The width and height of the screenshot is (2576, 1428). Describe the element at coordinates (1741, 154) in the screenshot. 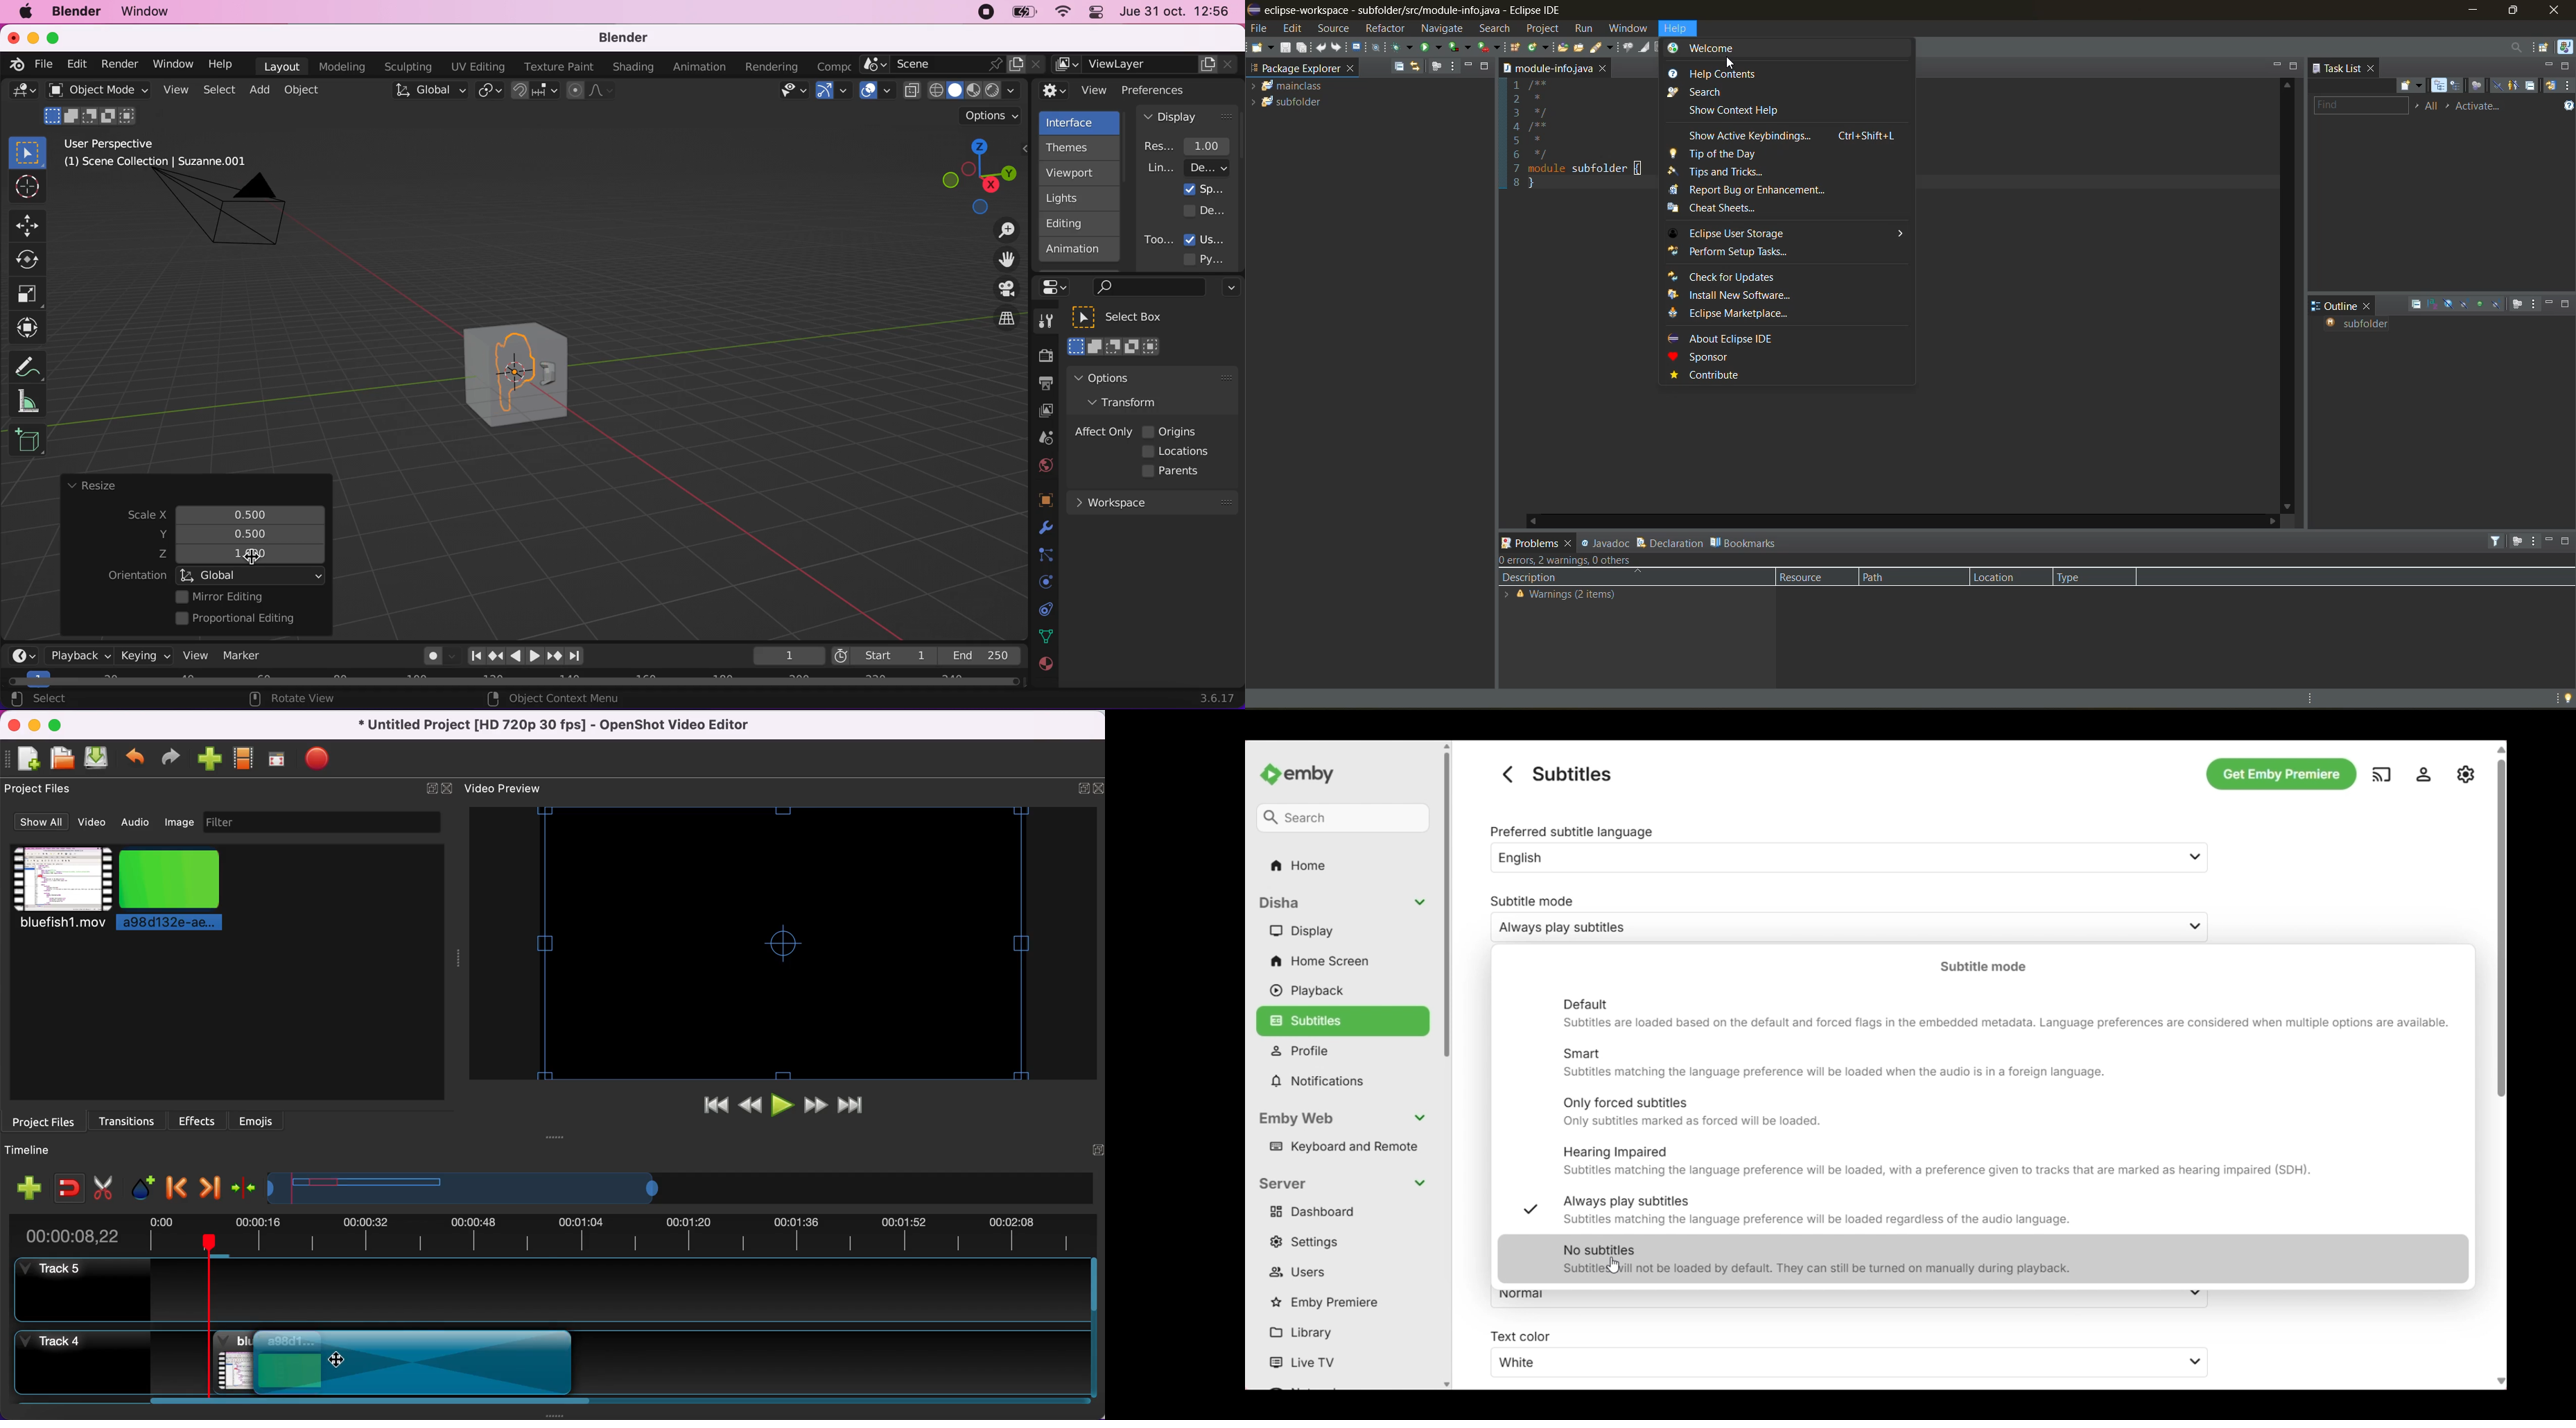

I see `tip of the day` at that location.